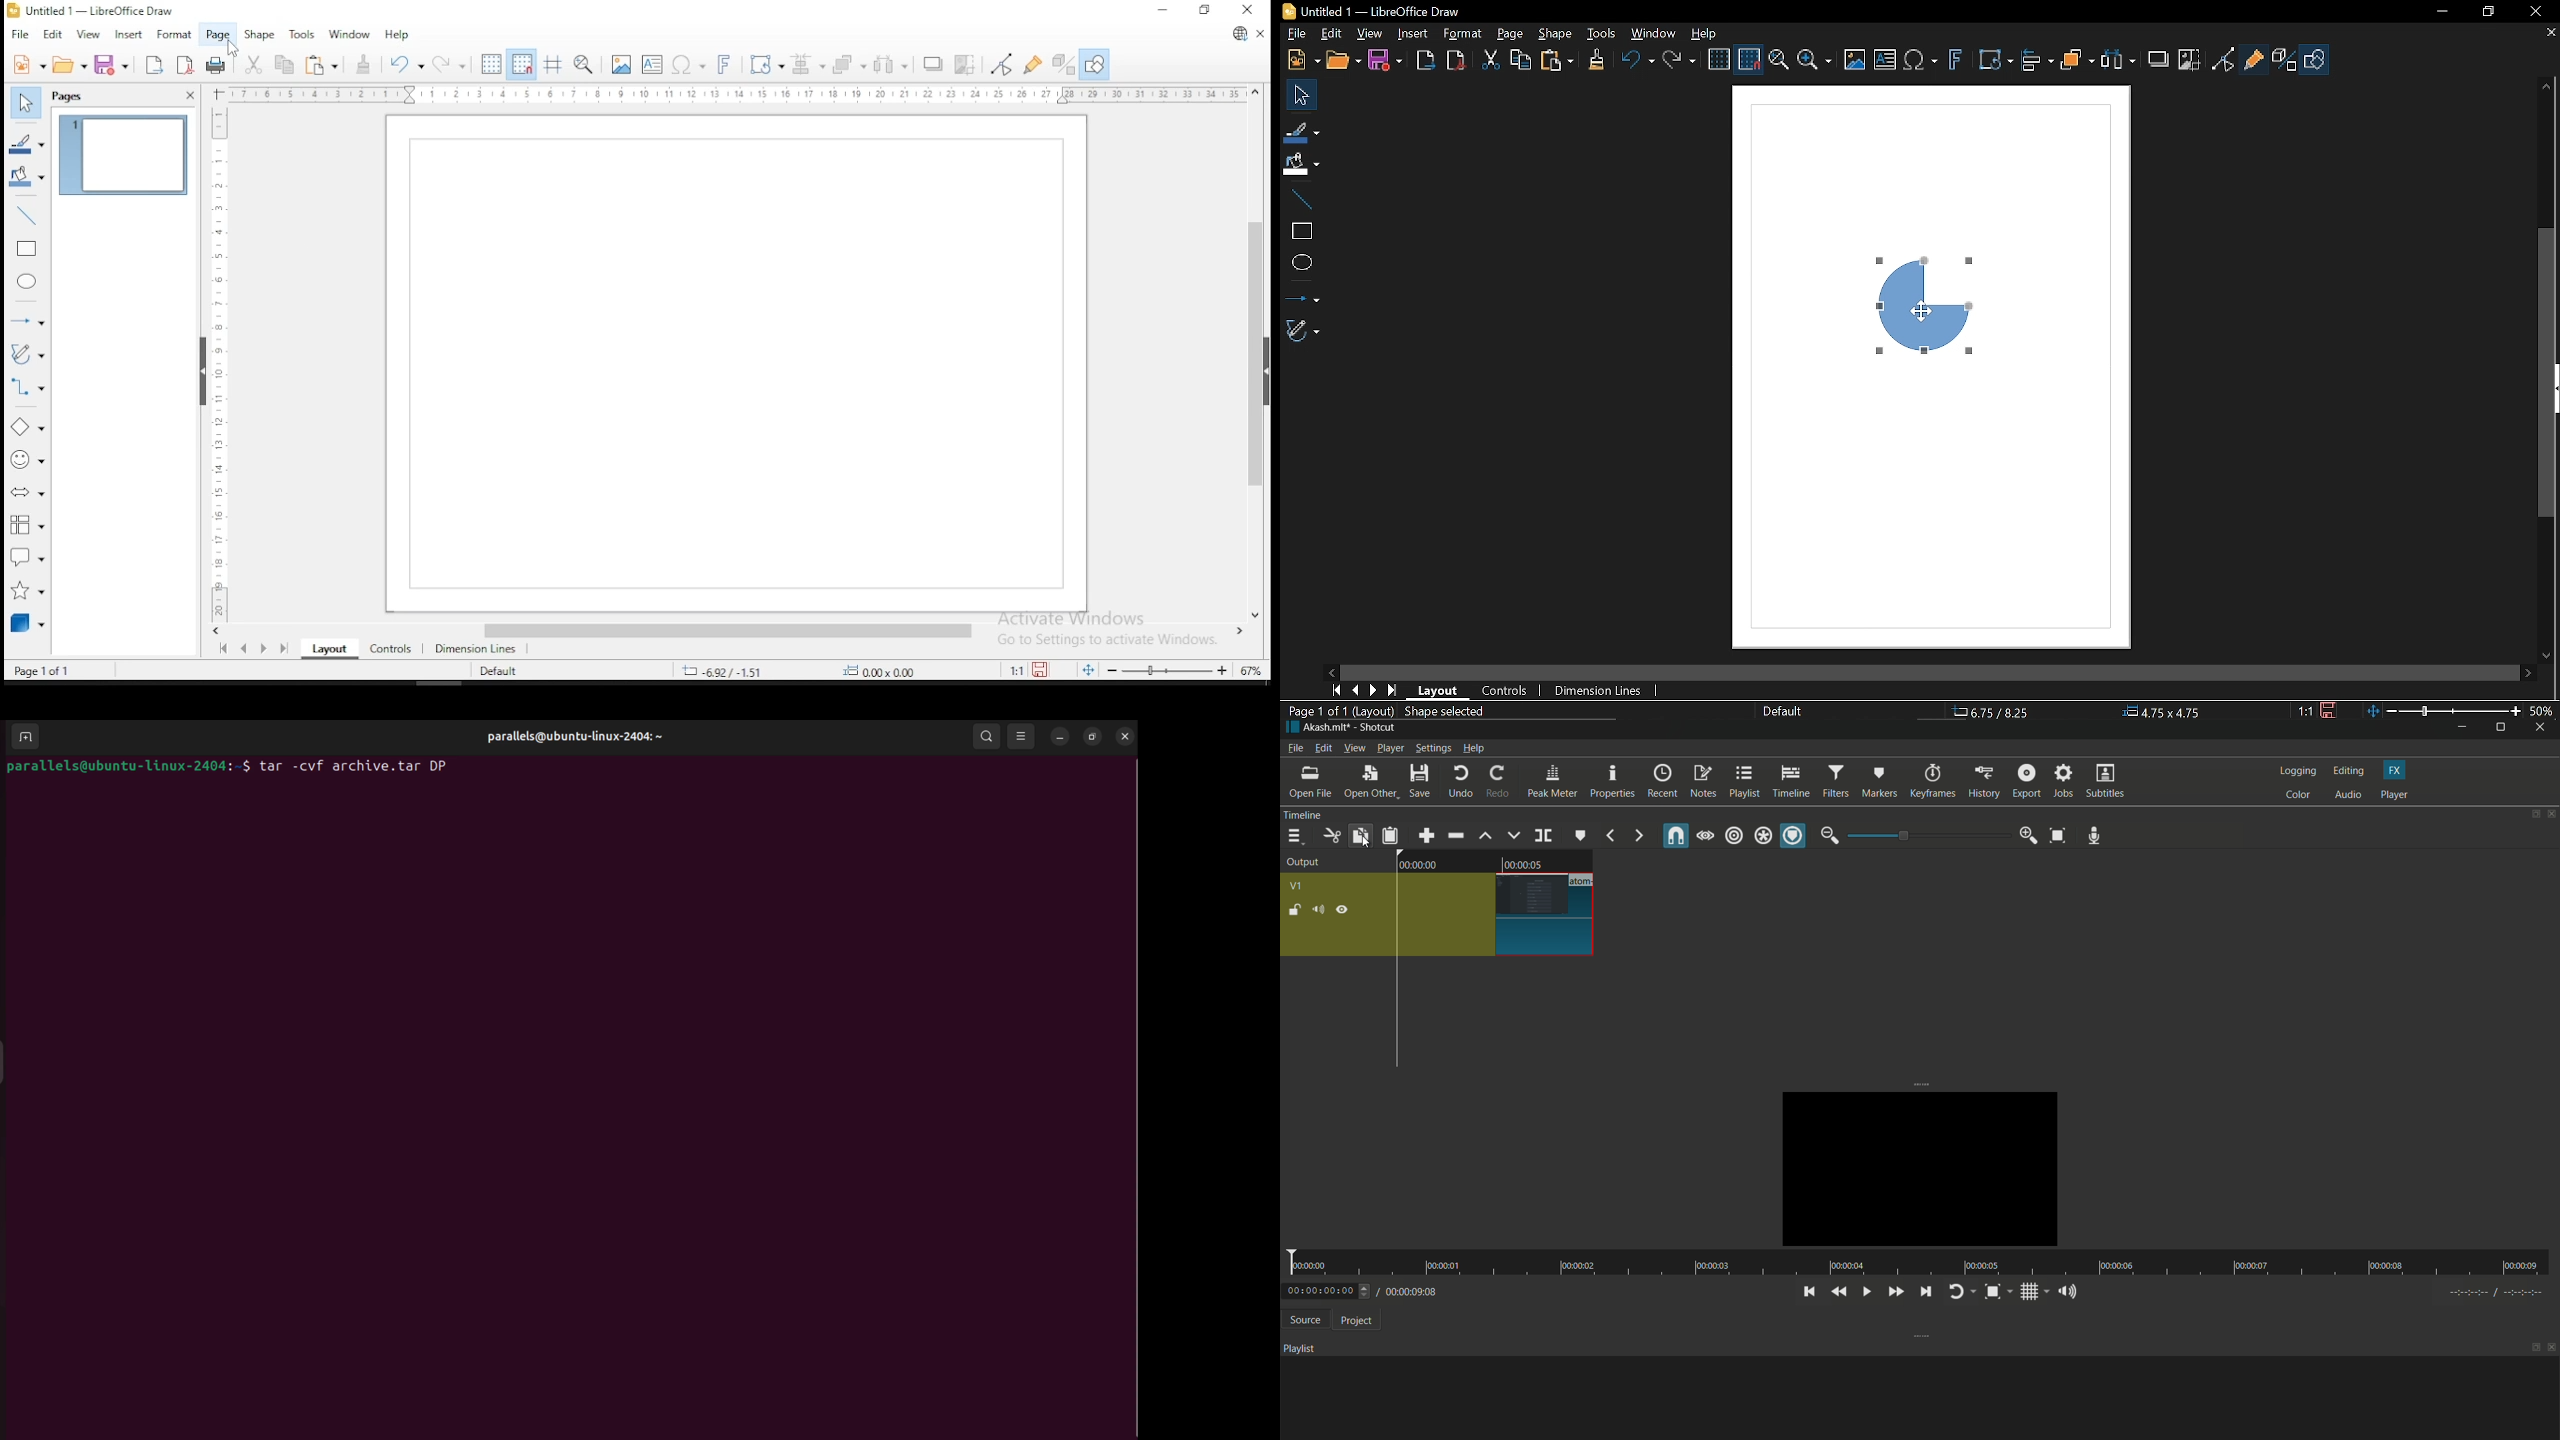  Describe the element at coordinates (1510, 35) in the screenshot. I see `Page` at that location.